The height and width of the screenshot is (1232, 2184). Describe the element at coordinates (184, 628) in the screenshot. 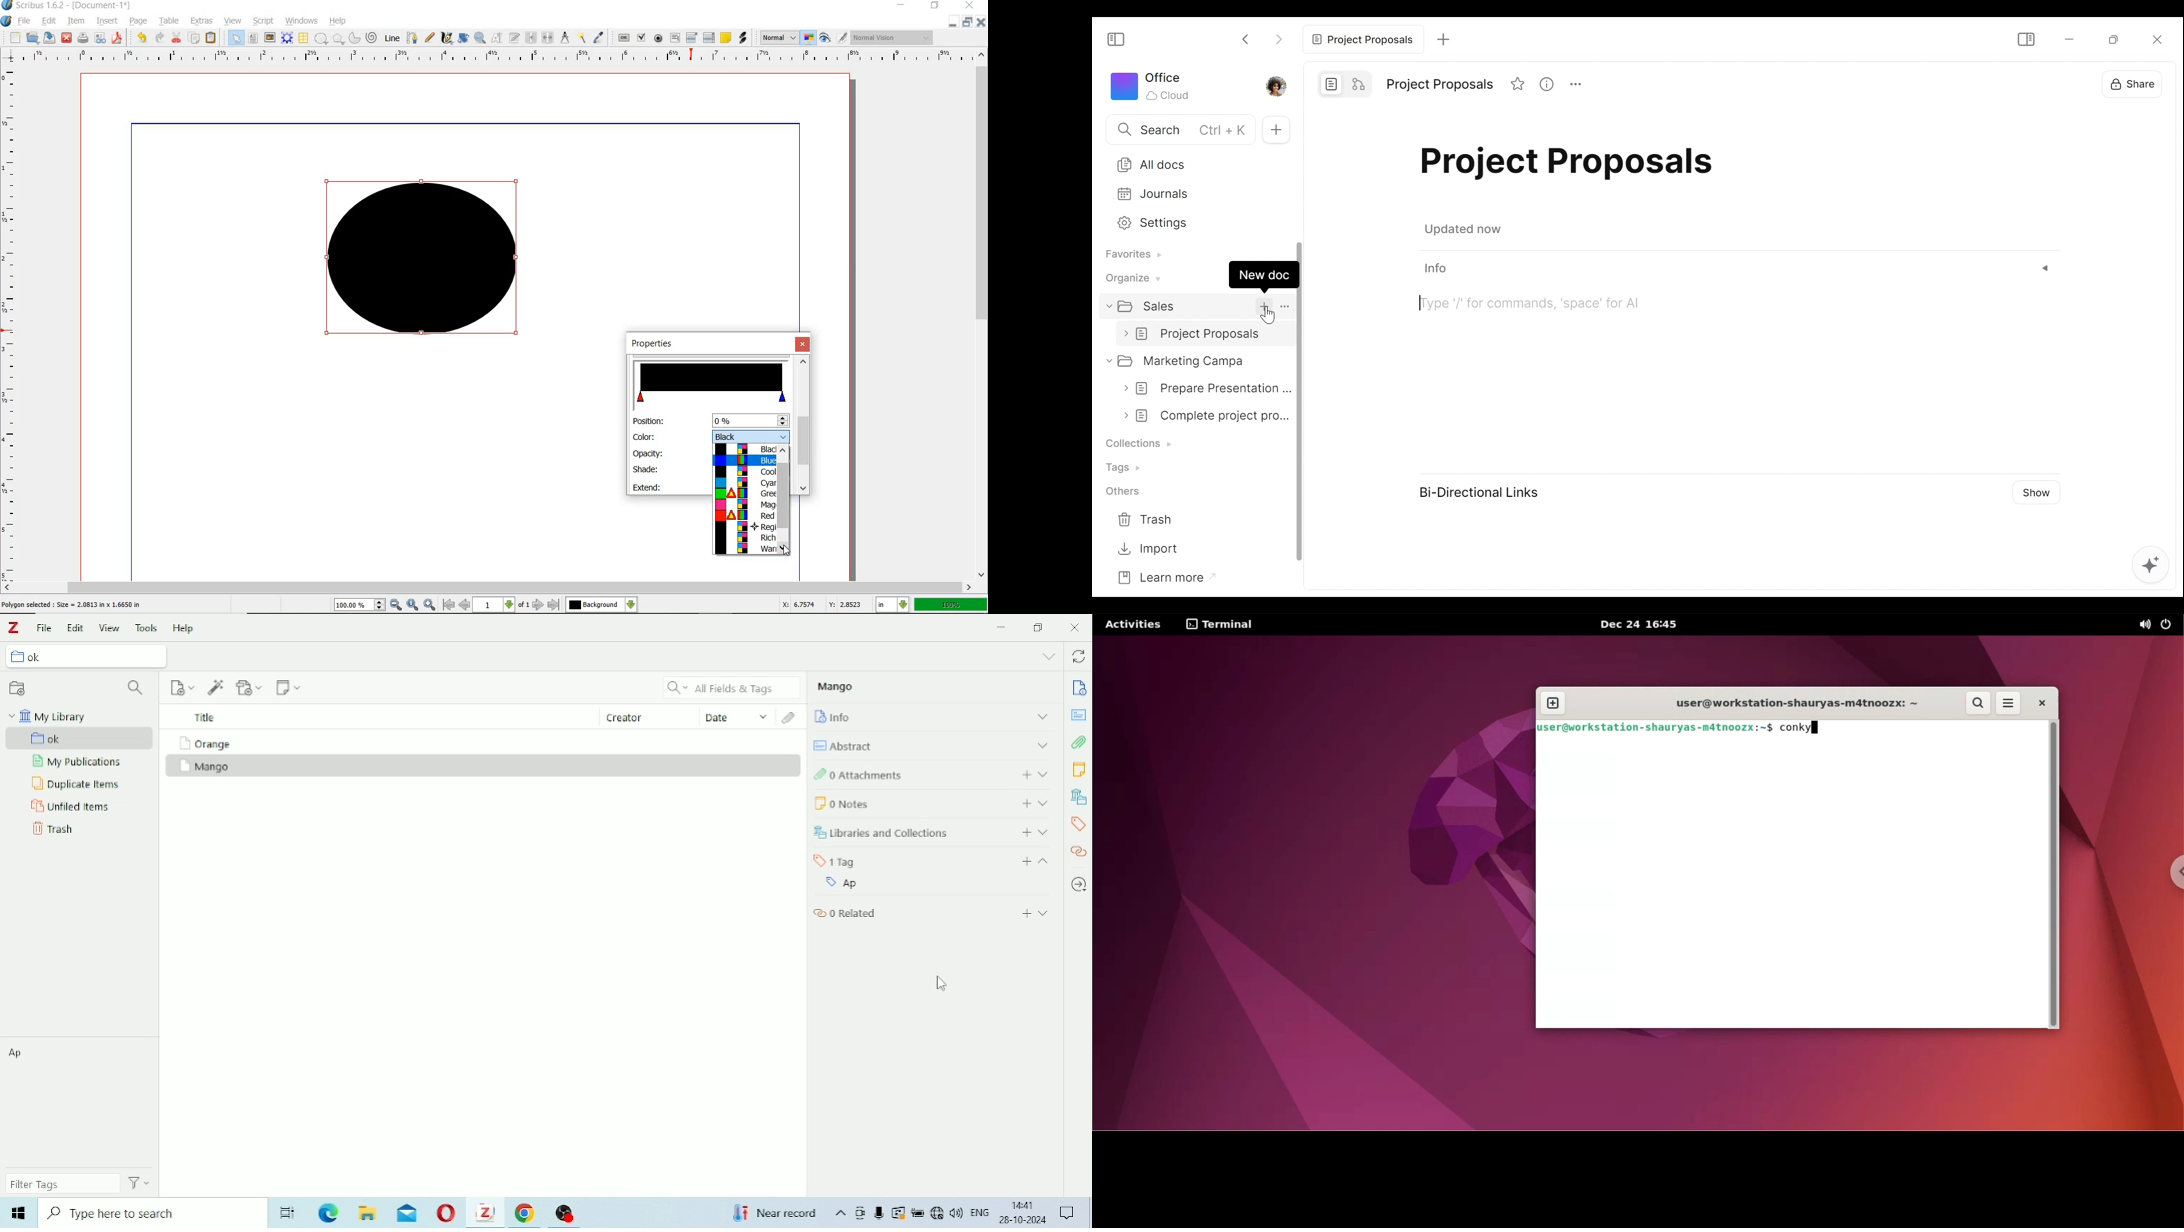

I see `Help` at that location.